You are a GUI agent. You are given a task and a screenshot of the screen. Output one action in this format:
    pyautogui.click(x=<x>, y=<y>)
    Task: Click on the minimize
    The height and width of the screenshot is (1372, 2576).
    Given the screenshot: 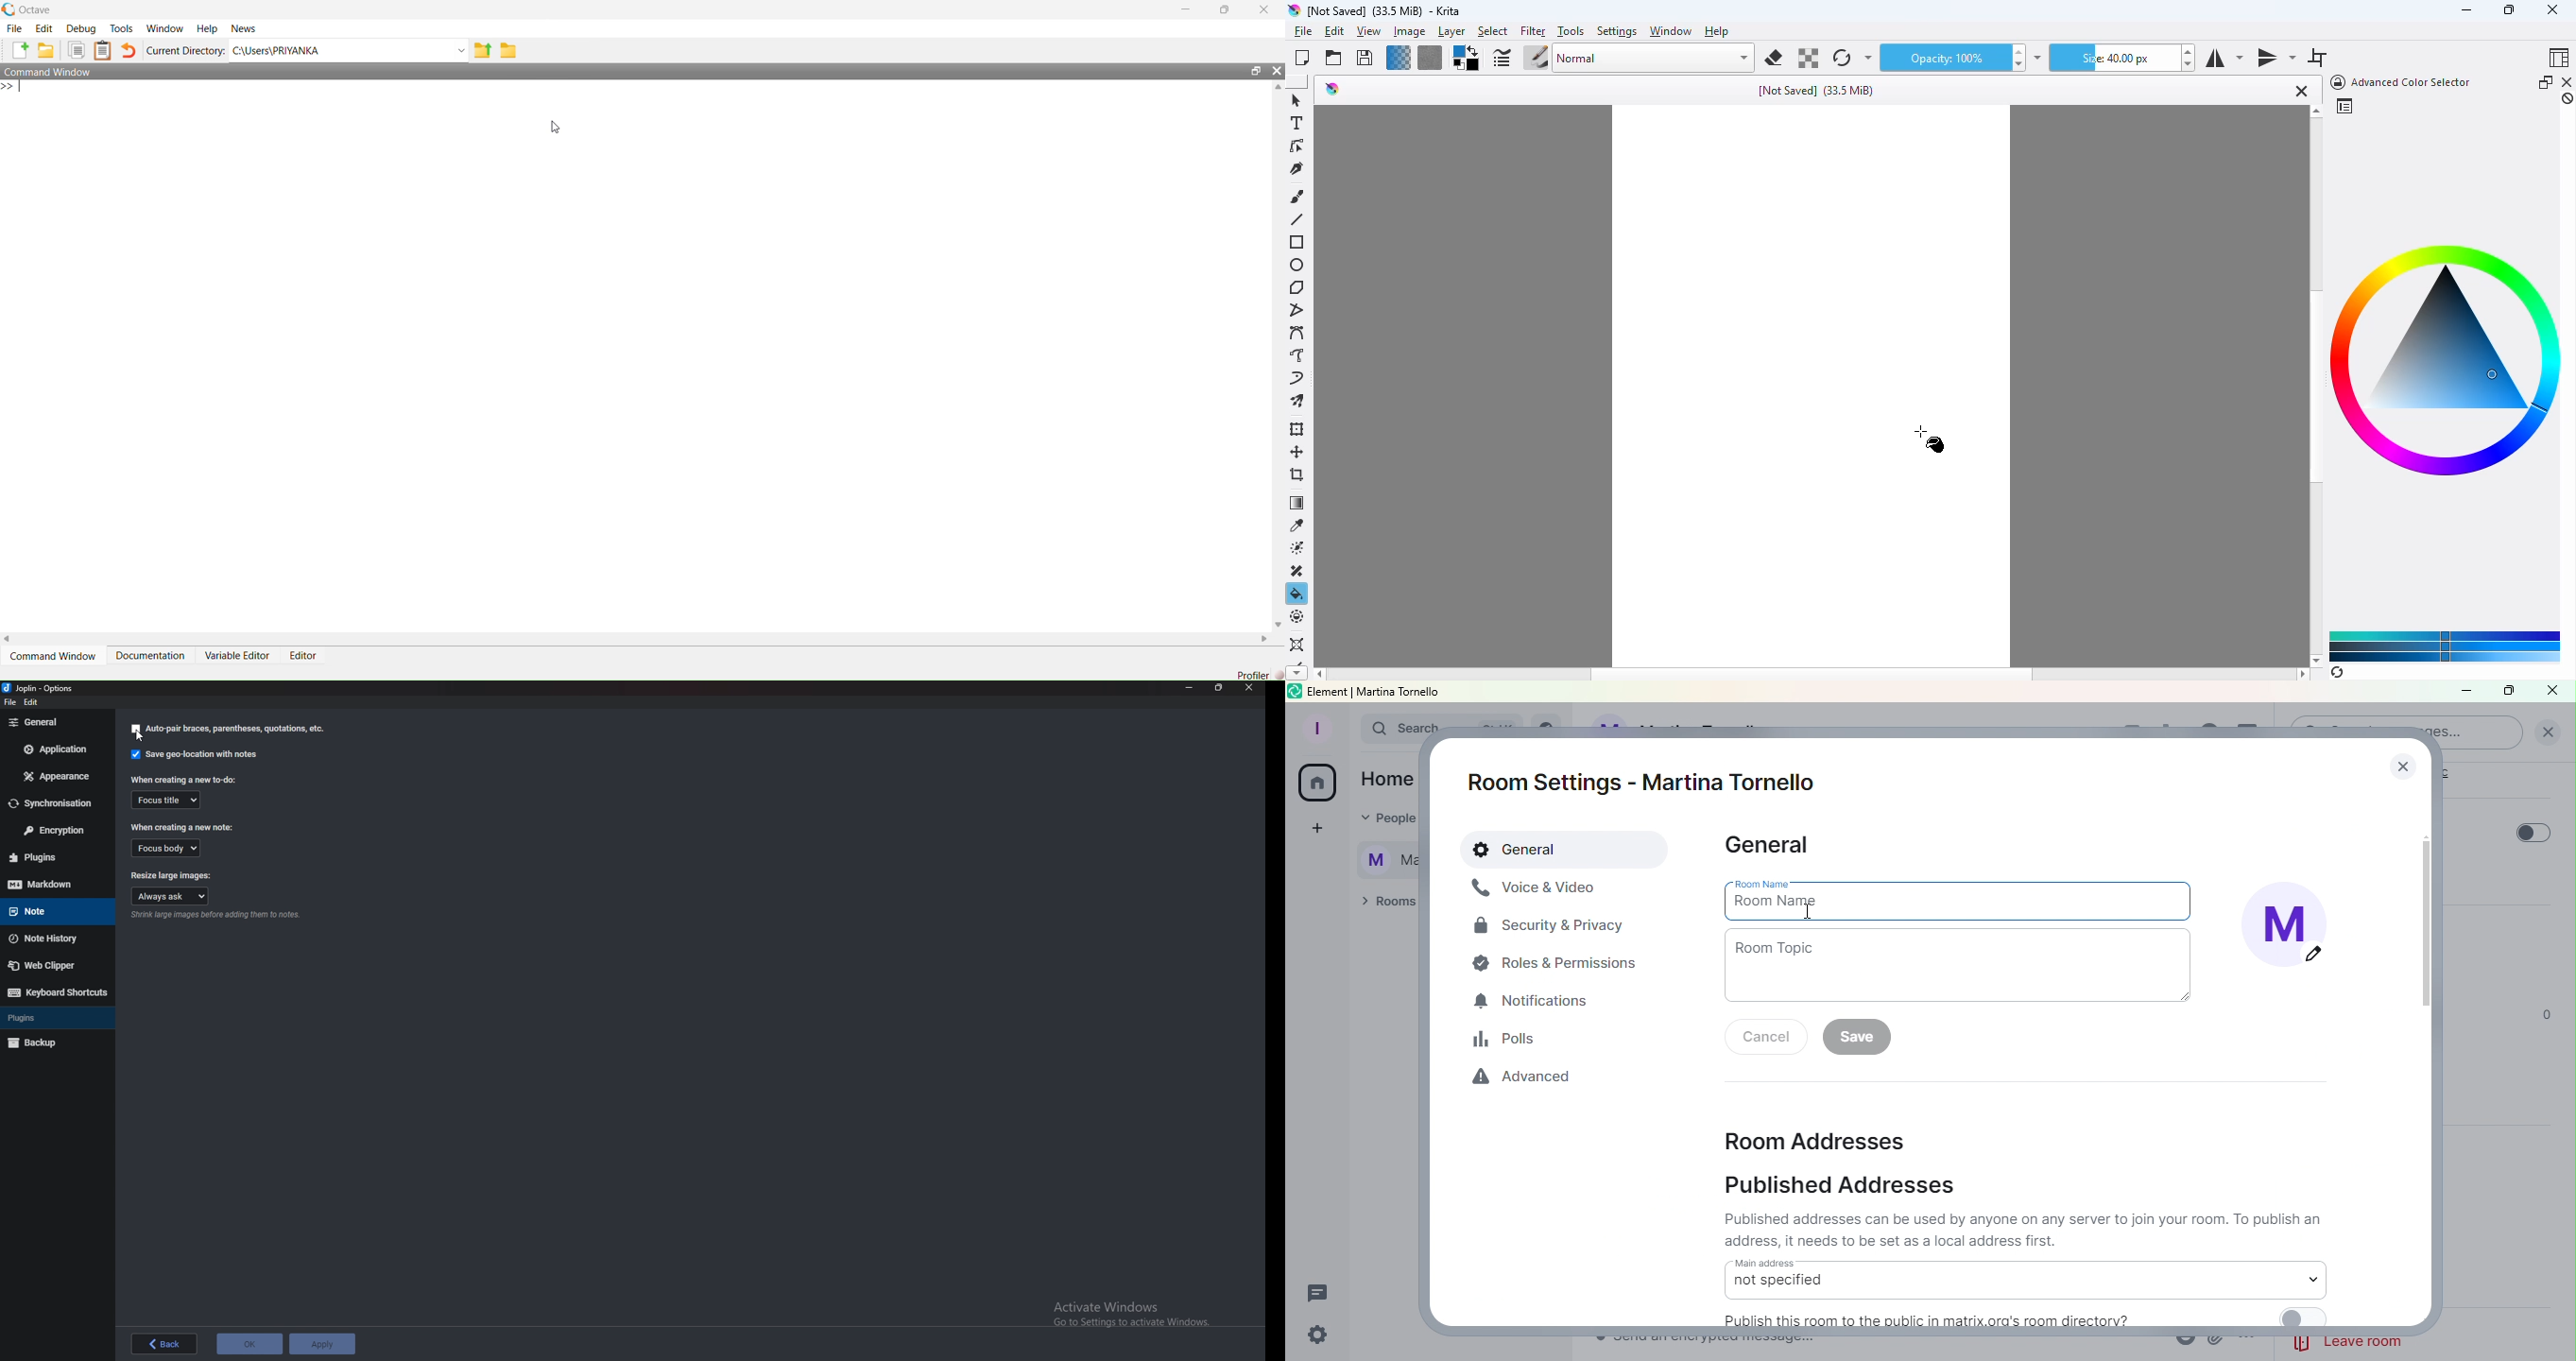 What is the action you would take?
    pyautogui.click(x=2466, y=10)
    